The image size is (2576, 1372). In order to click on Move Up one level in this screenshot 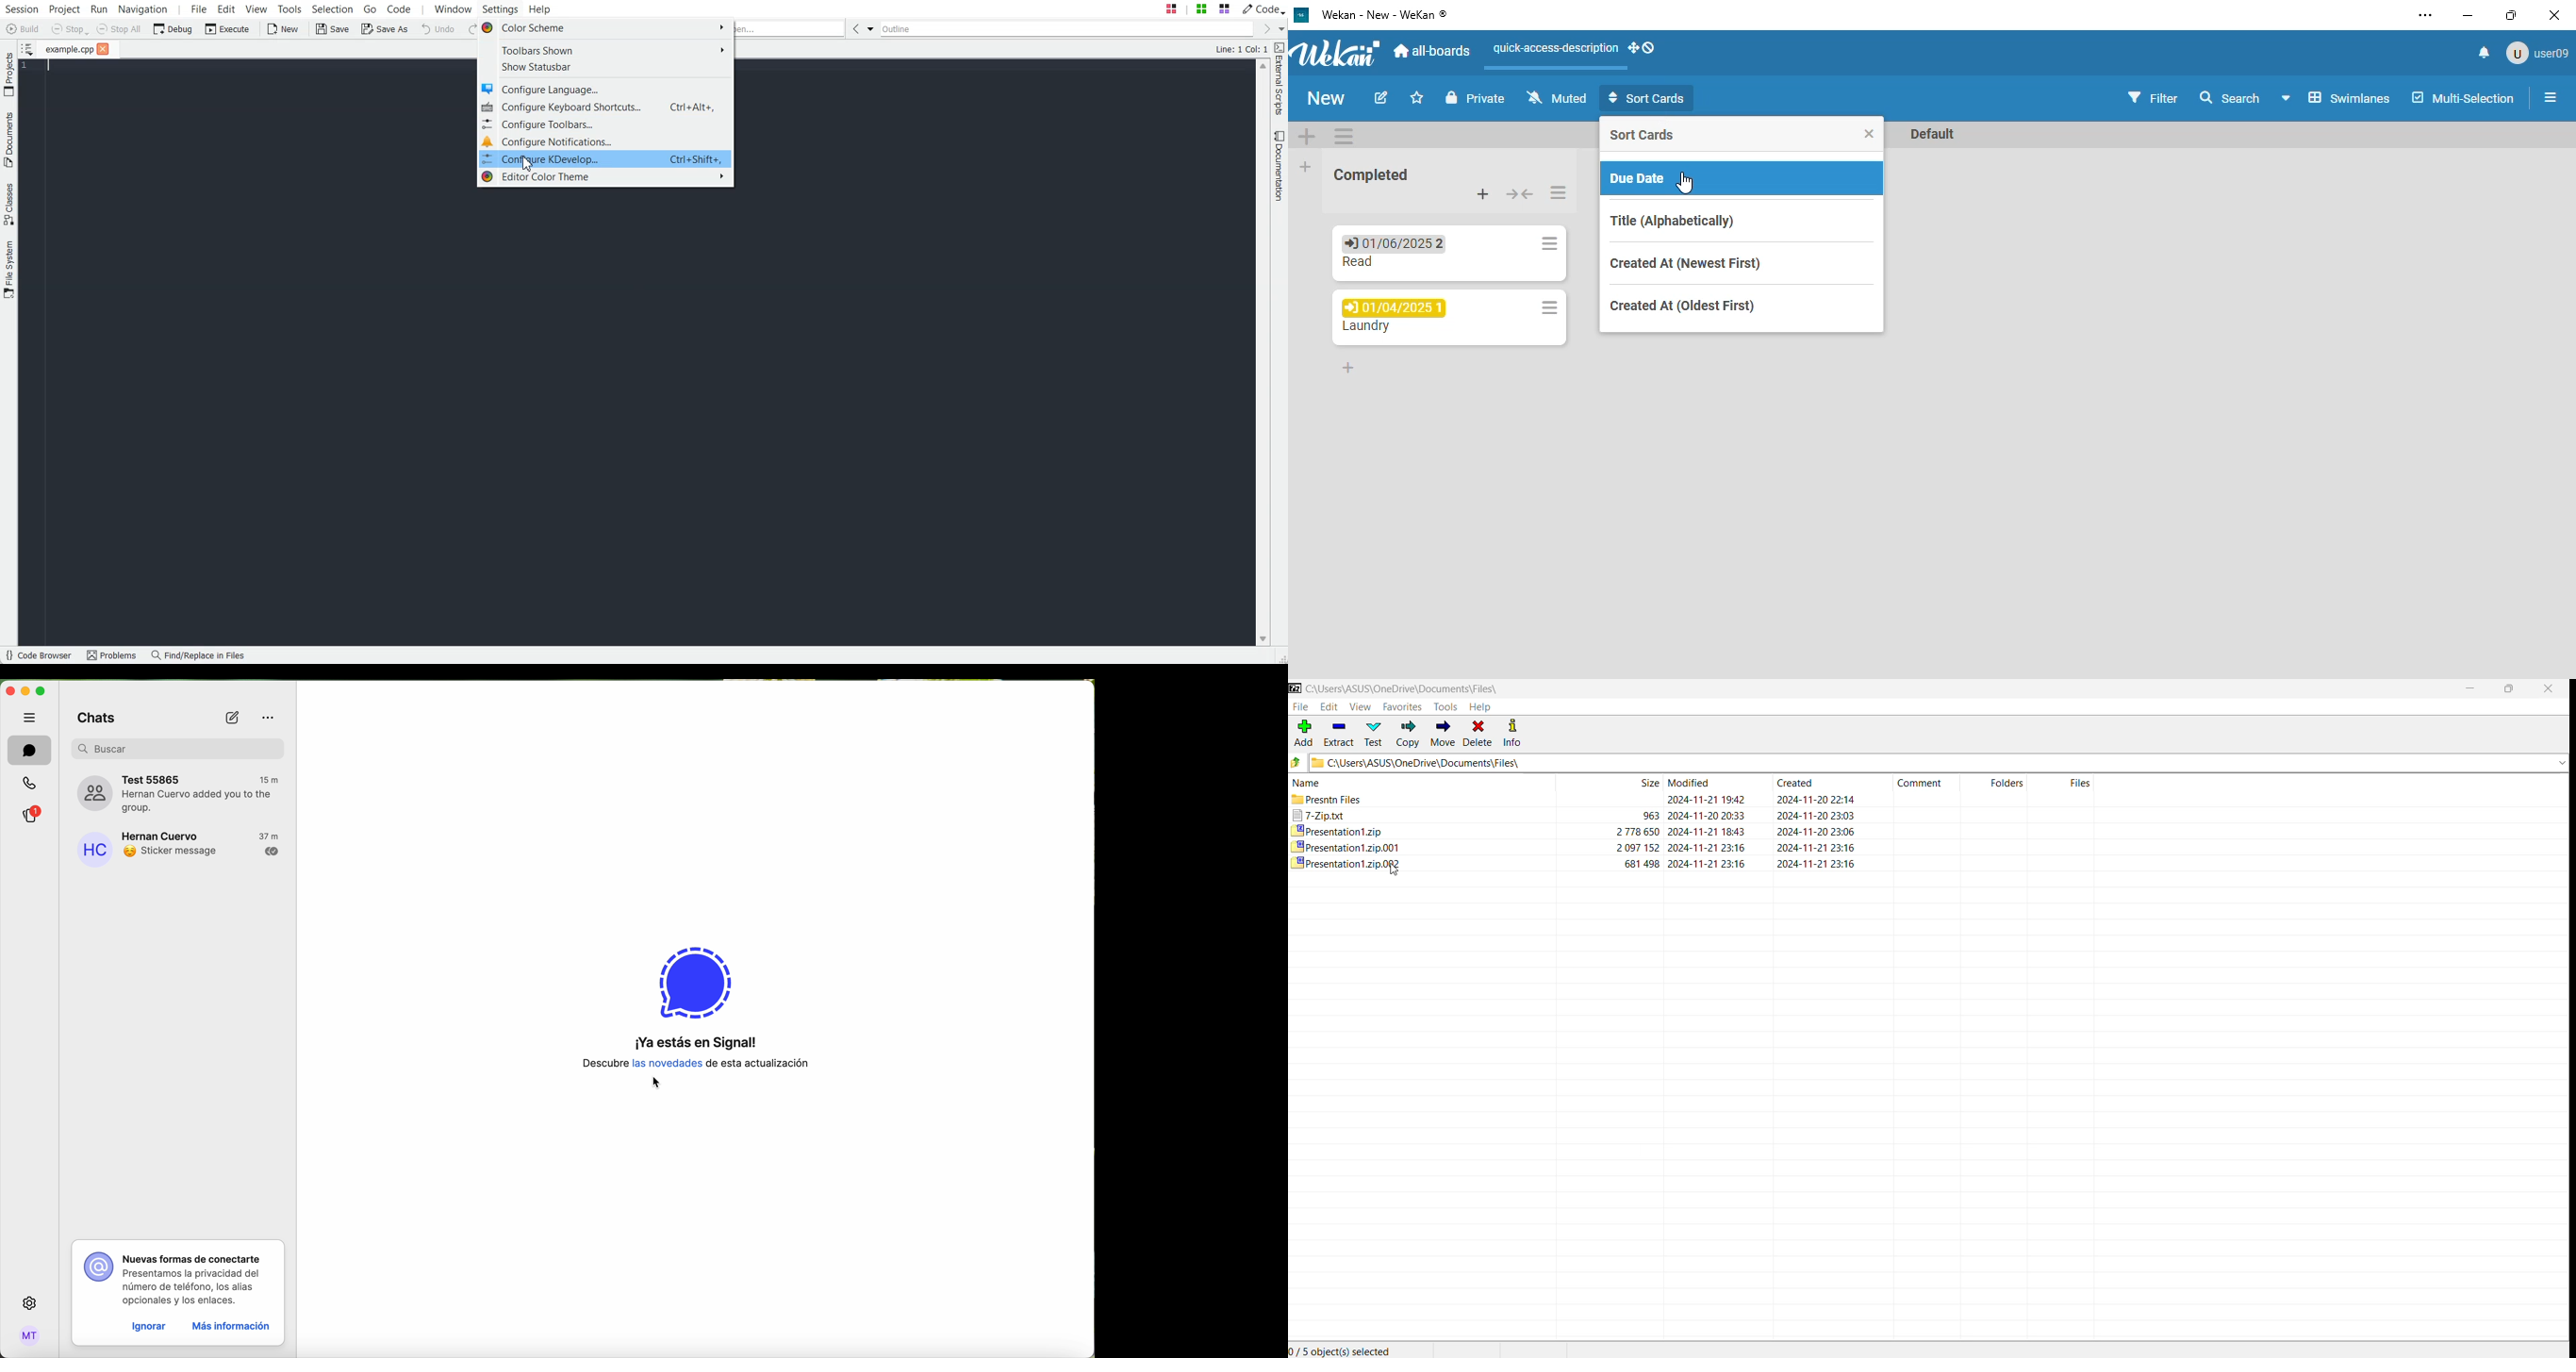, I will do `click(1297, 762)`.